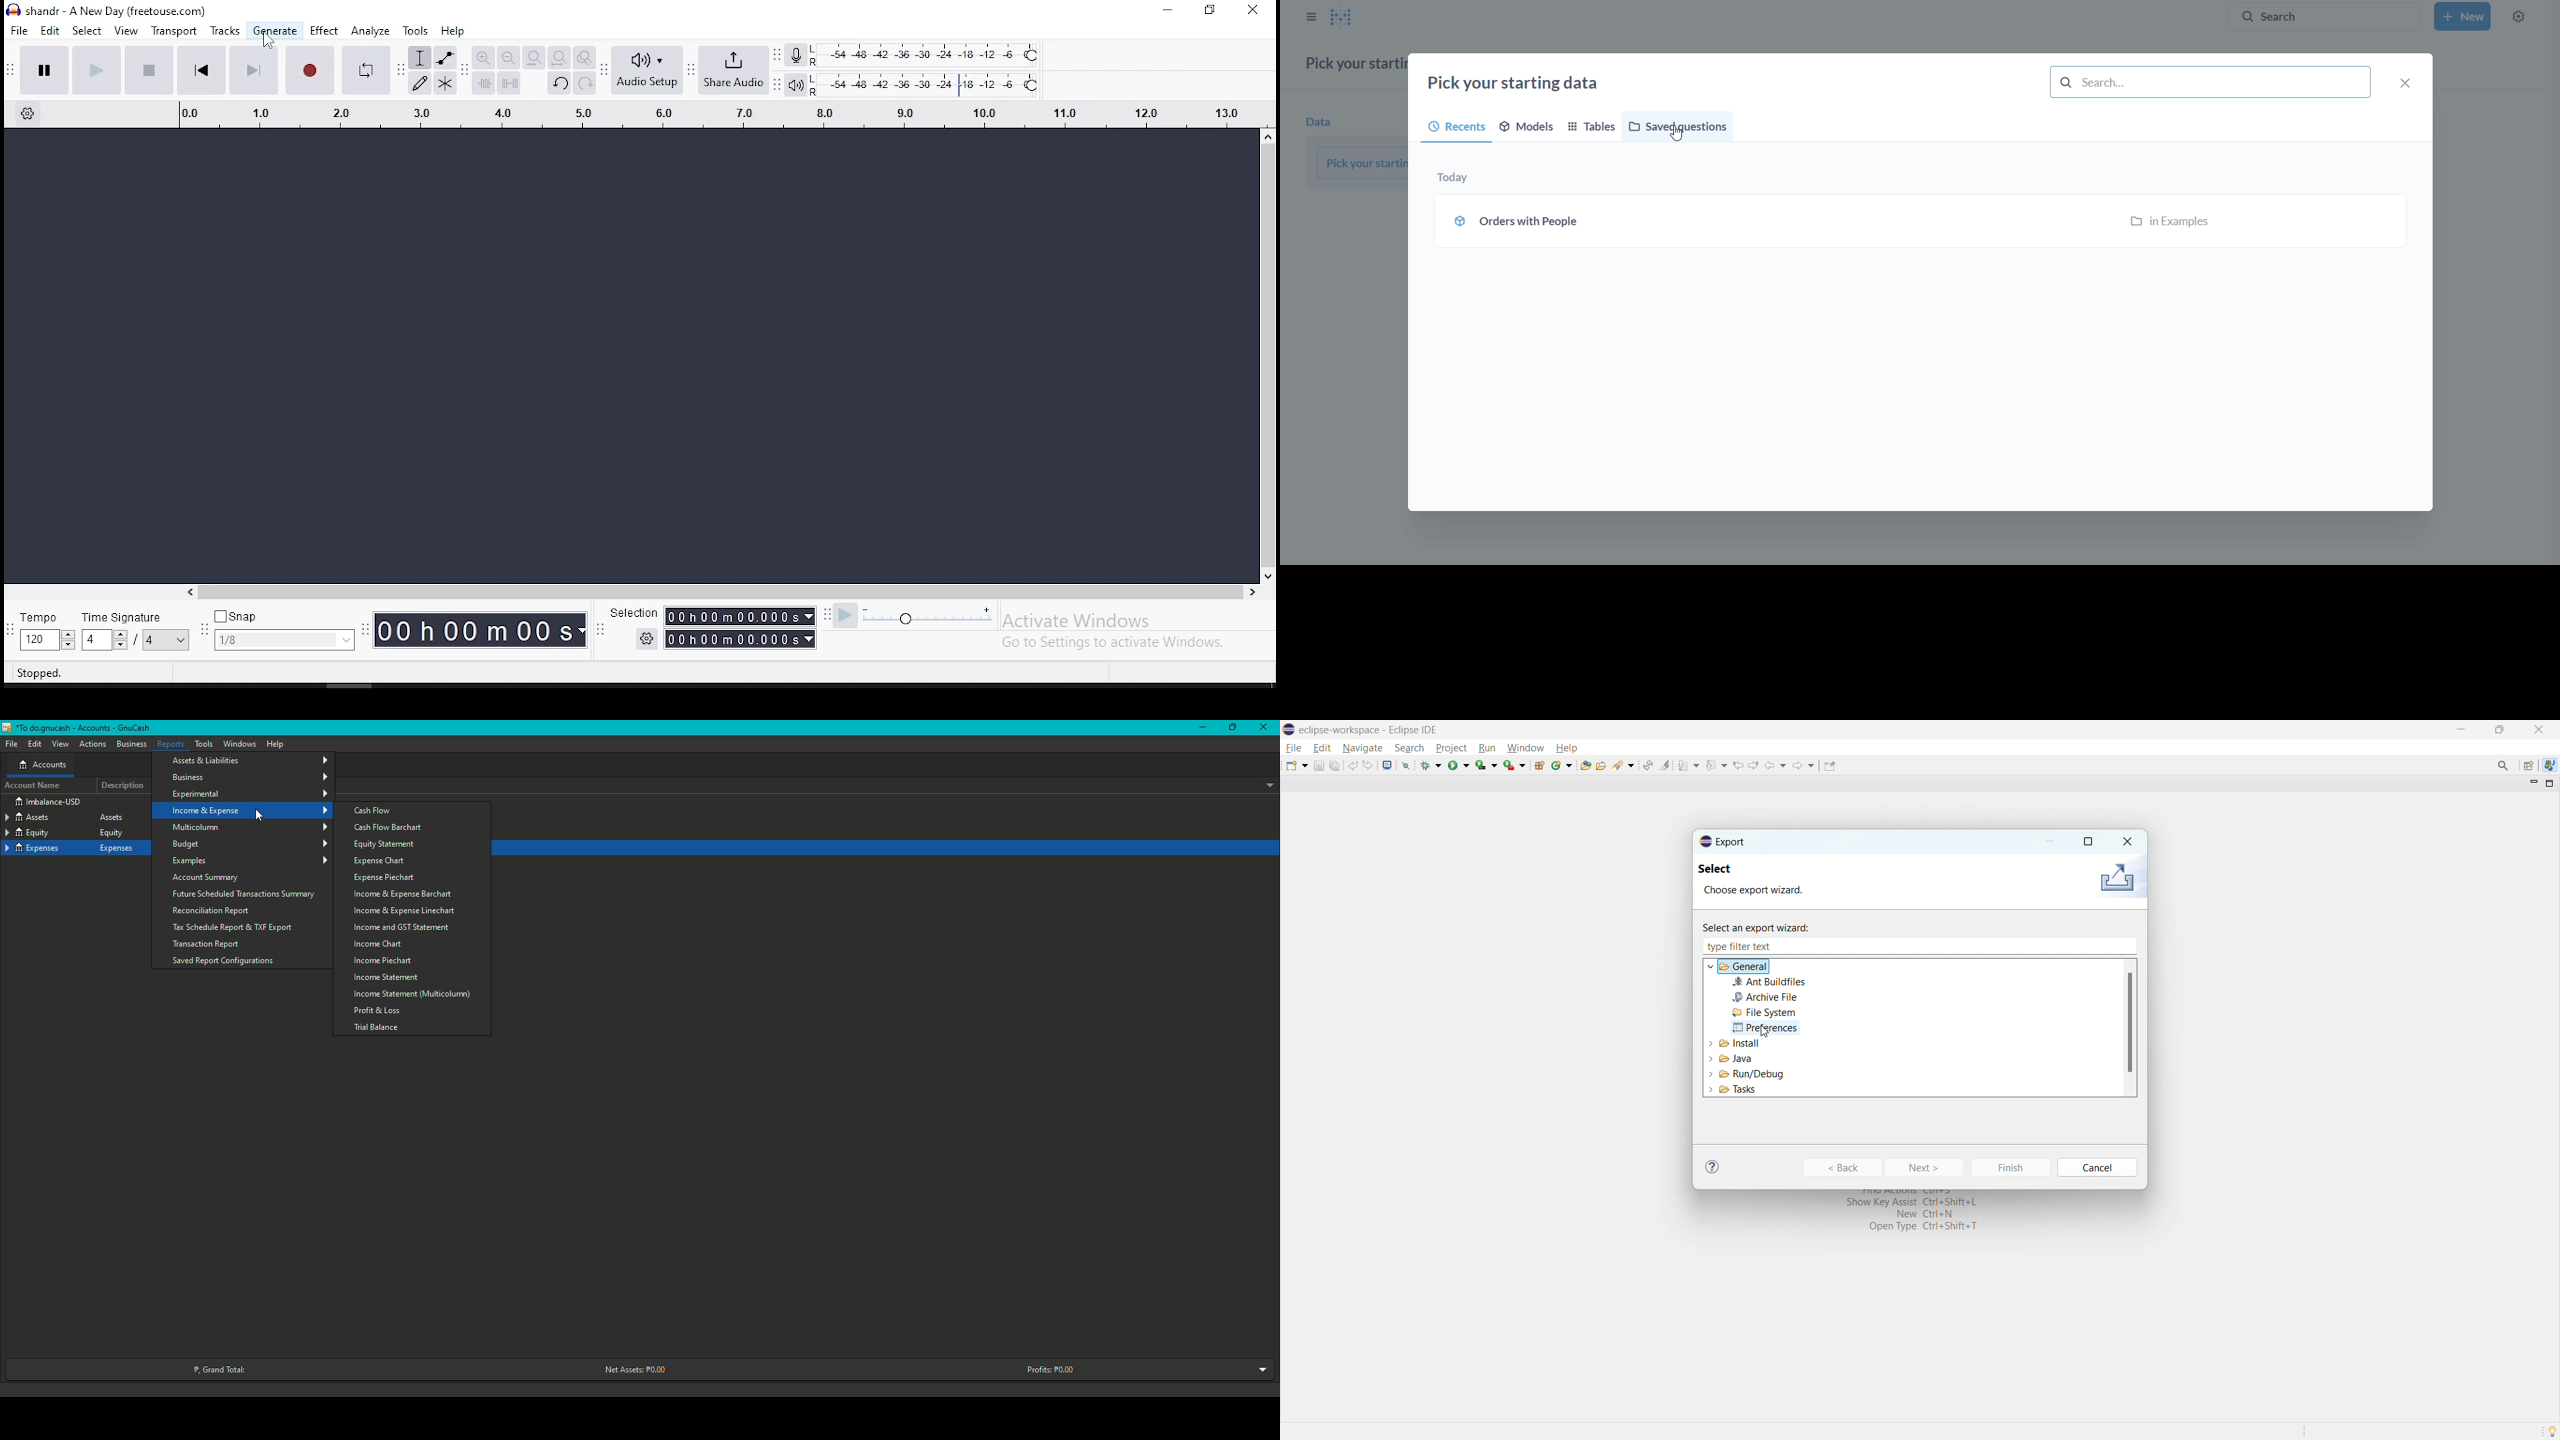 The width and height of the screenshot is (2576, 1456). Describe the element at coordinates (847, 616) in the screenshot. I see `play at speed` at that location.